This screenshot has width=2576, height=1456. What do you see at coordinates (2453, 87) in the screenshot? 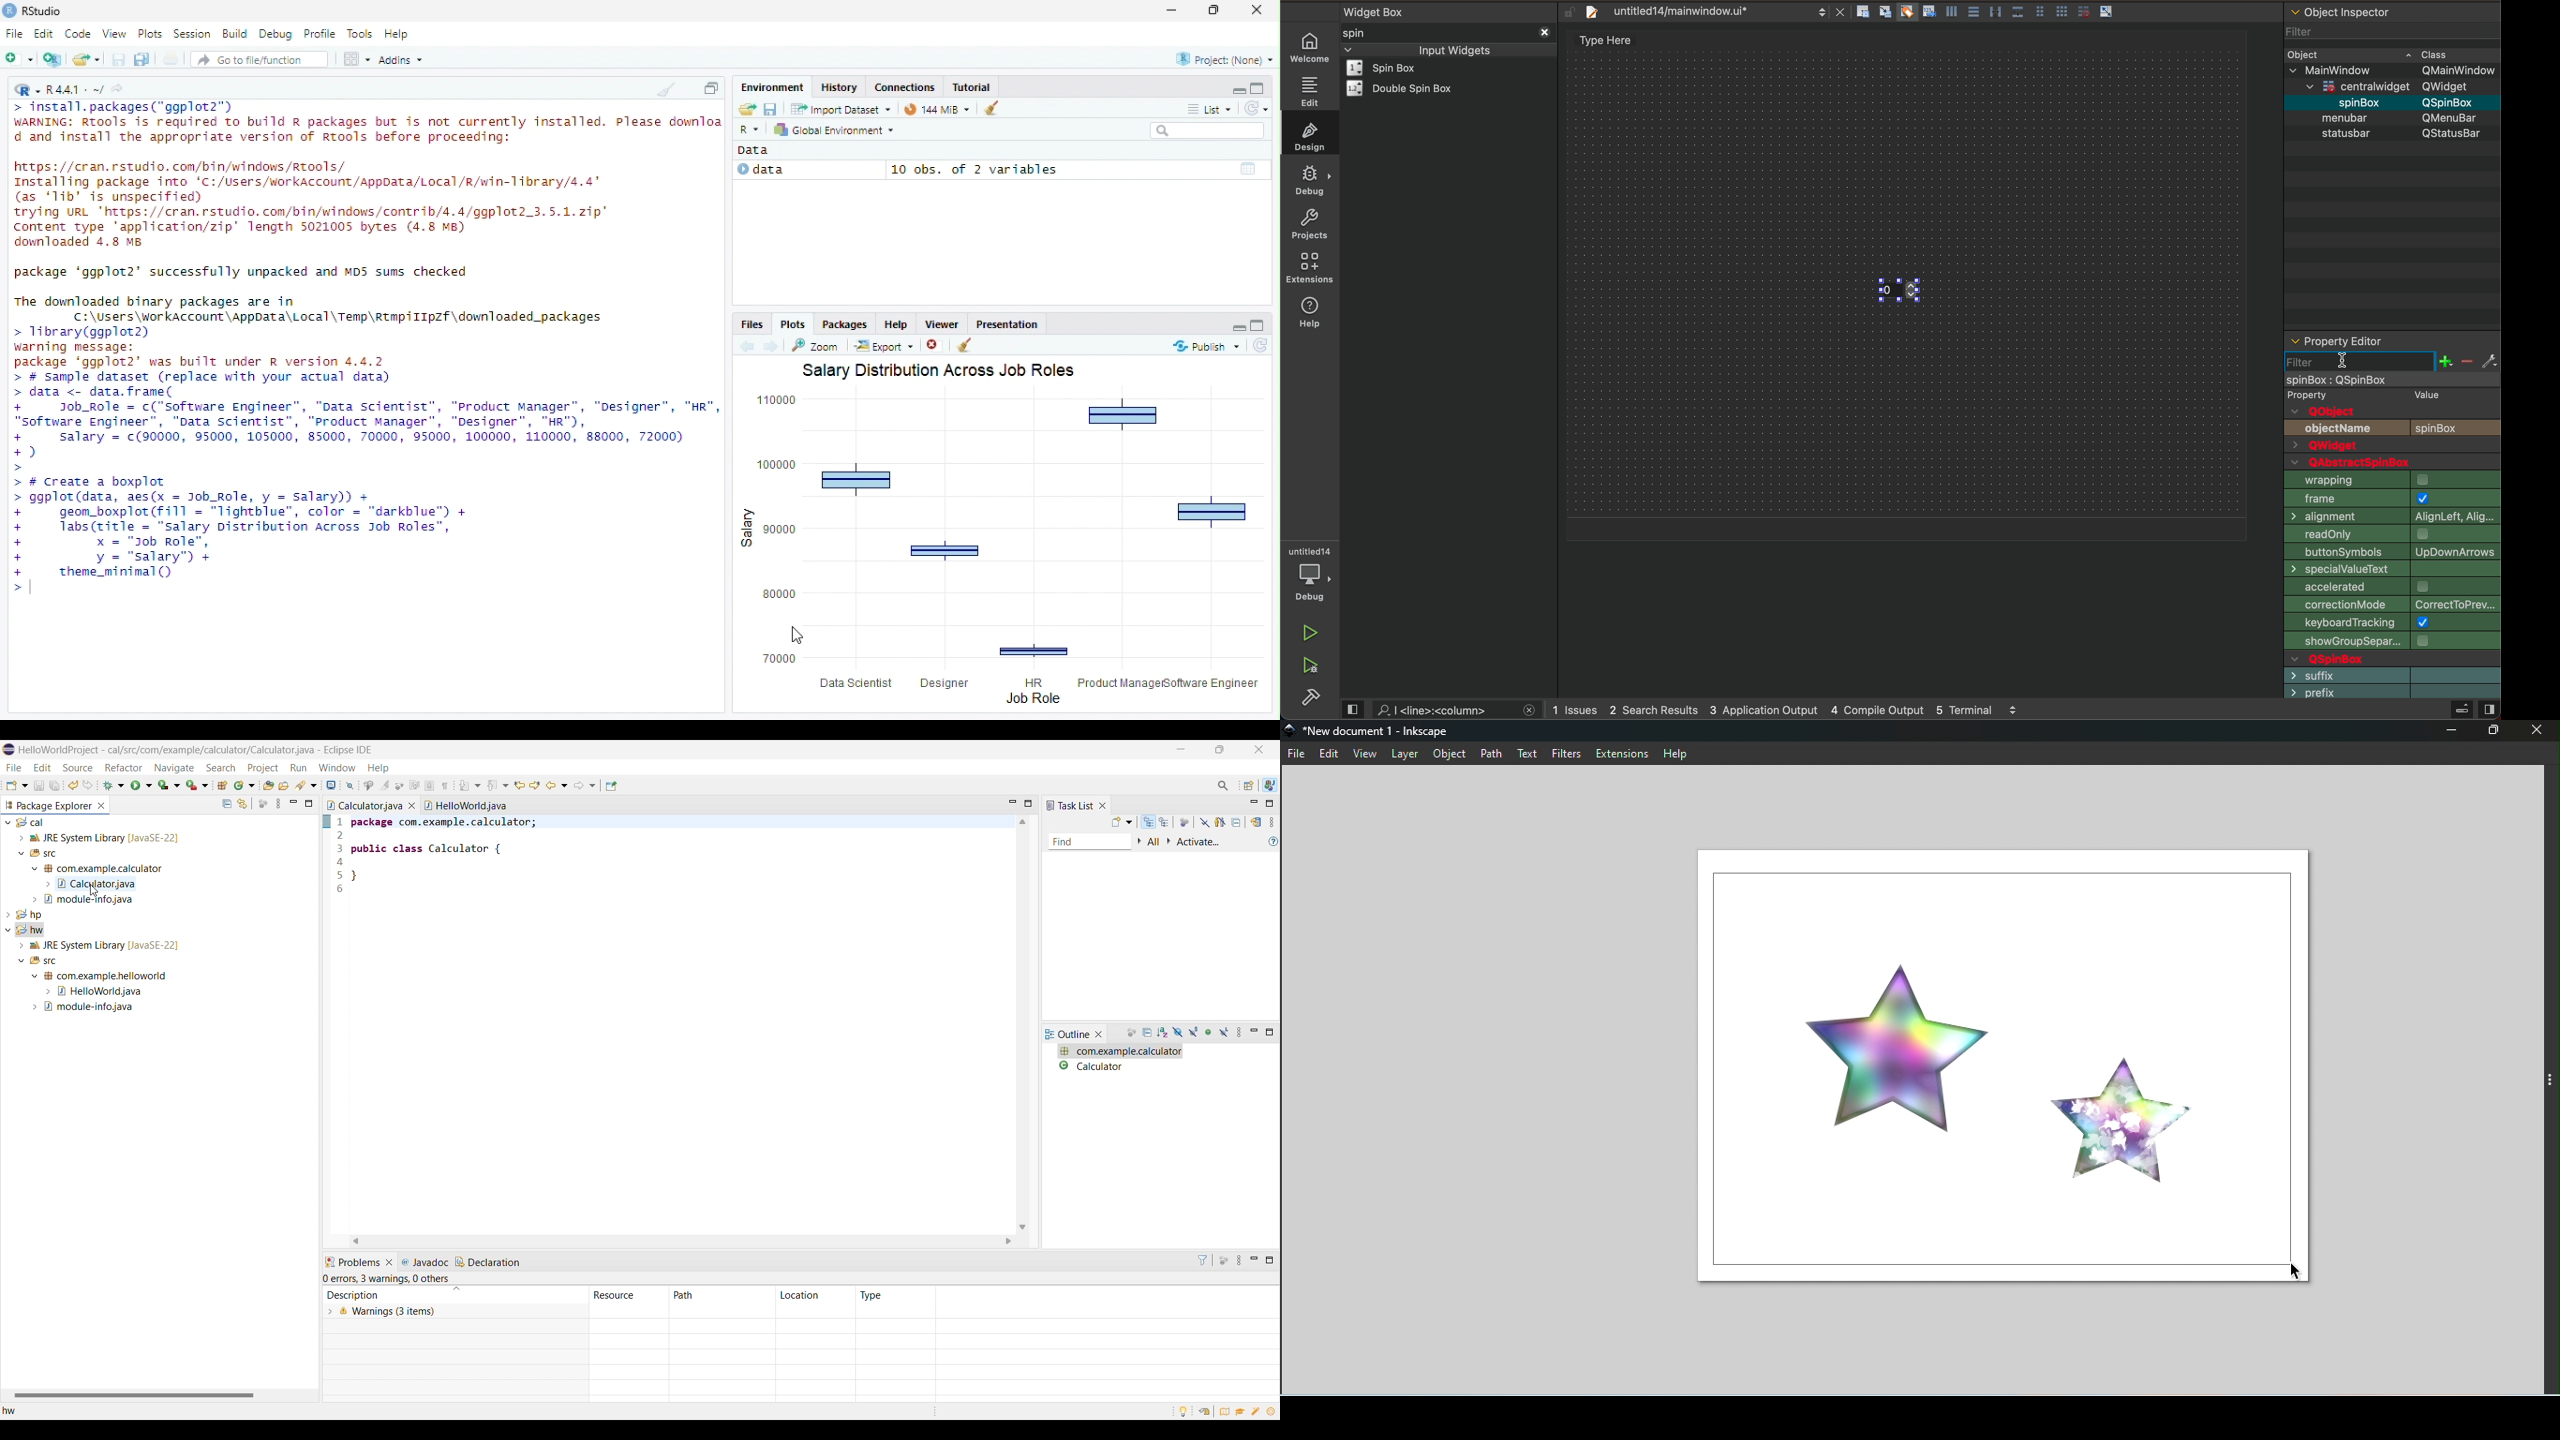
I see `` at bounding box center [2453, 87].